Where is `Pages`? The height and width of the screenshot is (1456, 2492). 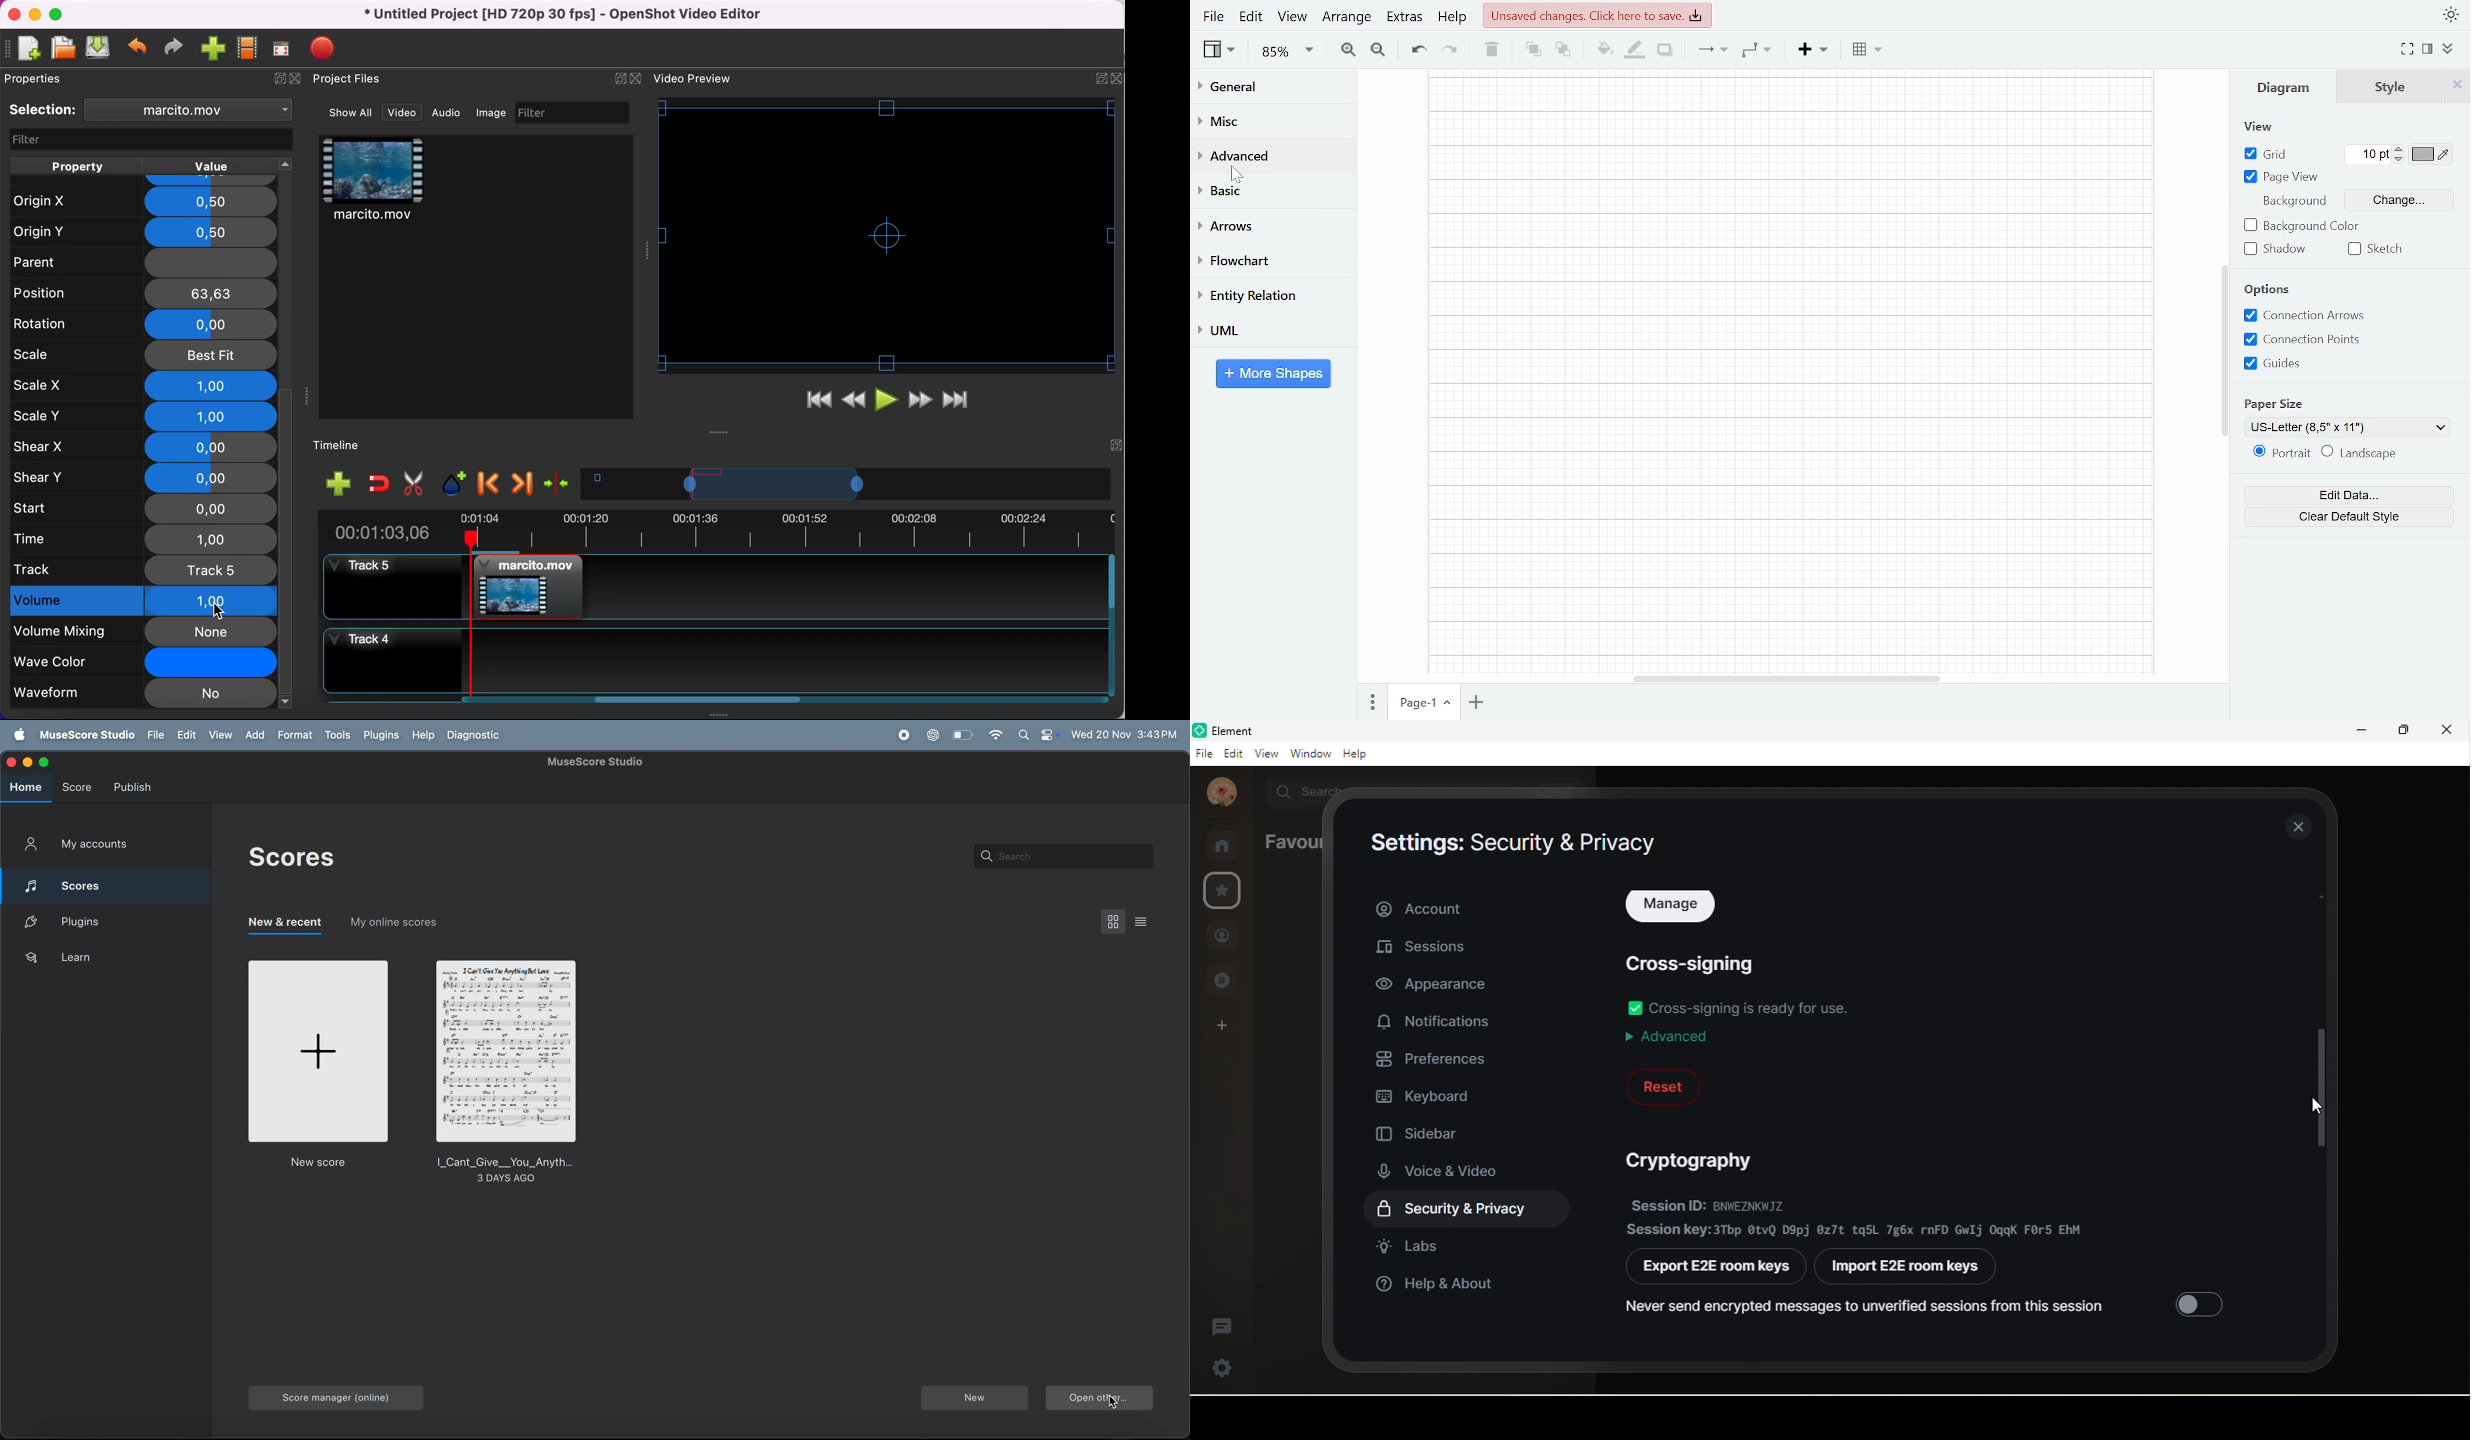
Pages is located at coordinates (1372, 701).